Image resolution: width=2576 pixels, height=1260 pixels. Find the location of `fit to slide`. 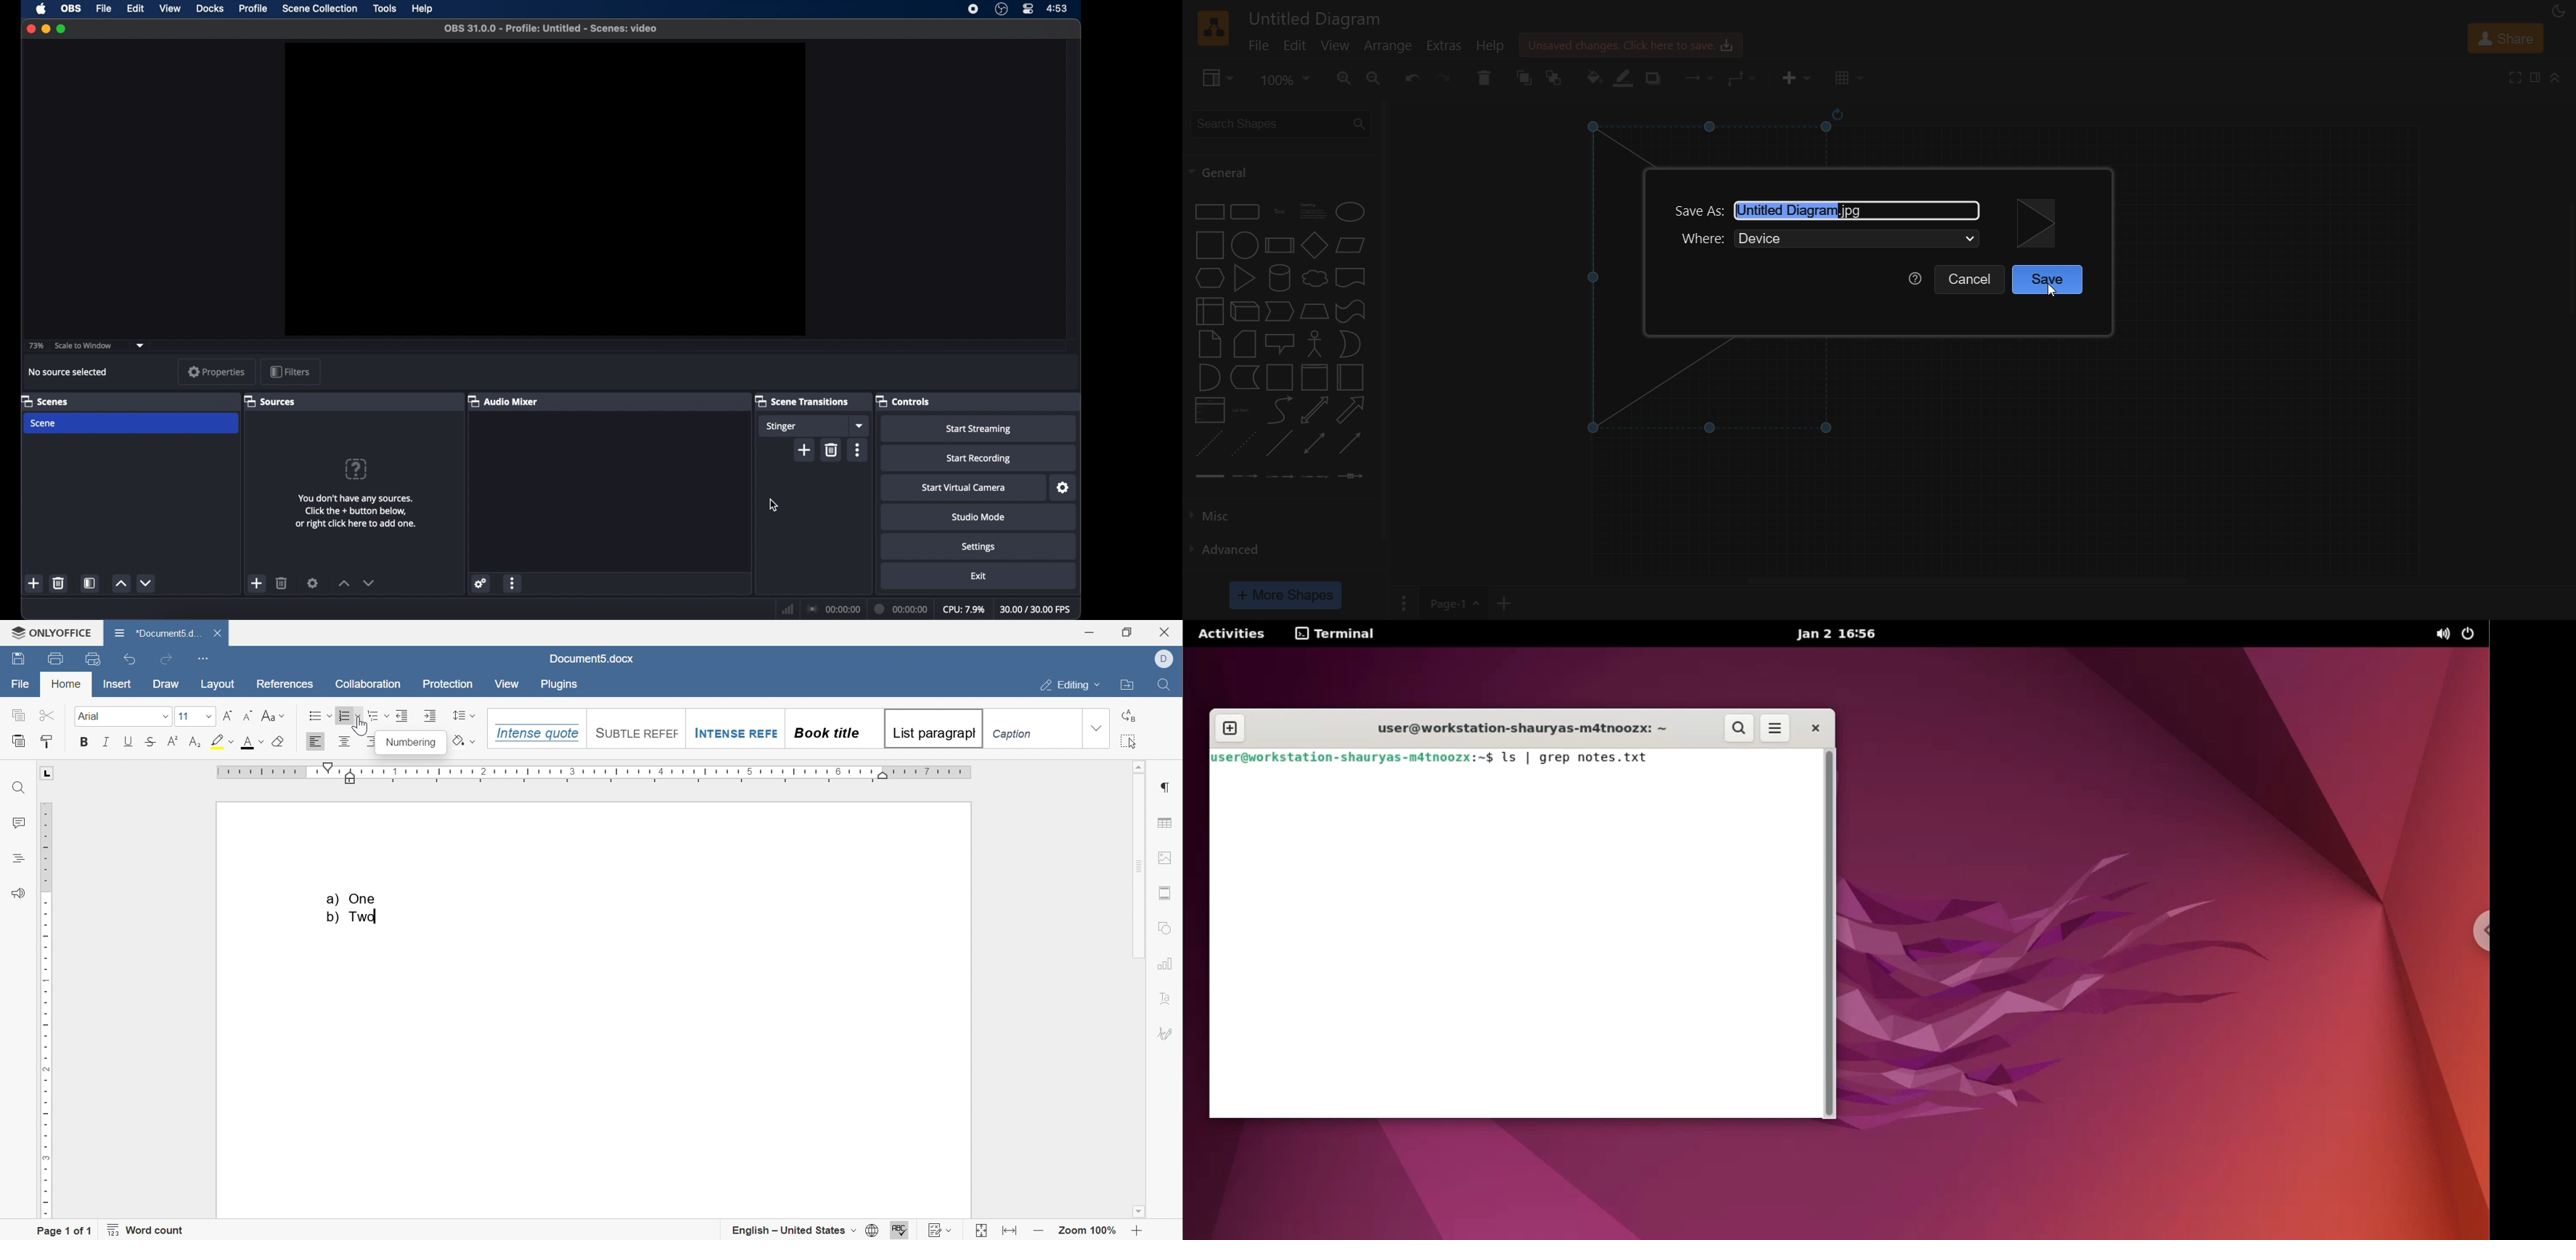

fit to slide is located at coordinates (982, 1231).